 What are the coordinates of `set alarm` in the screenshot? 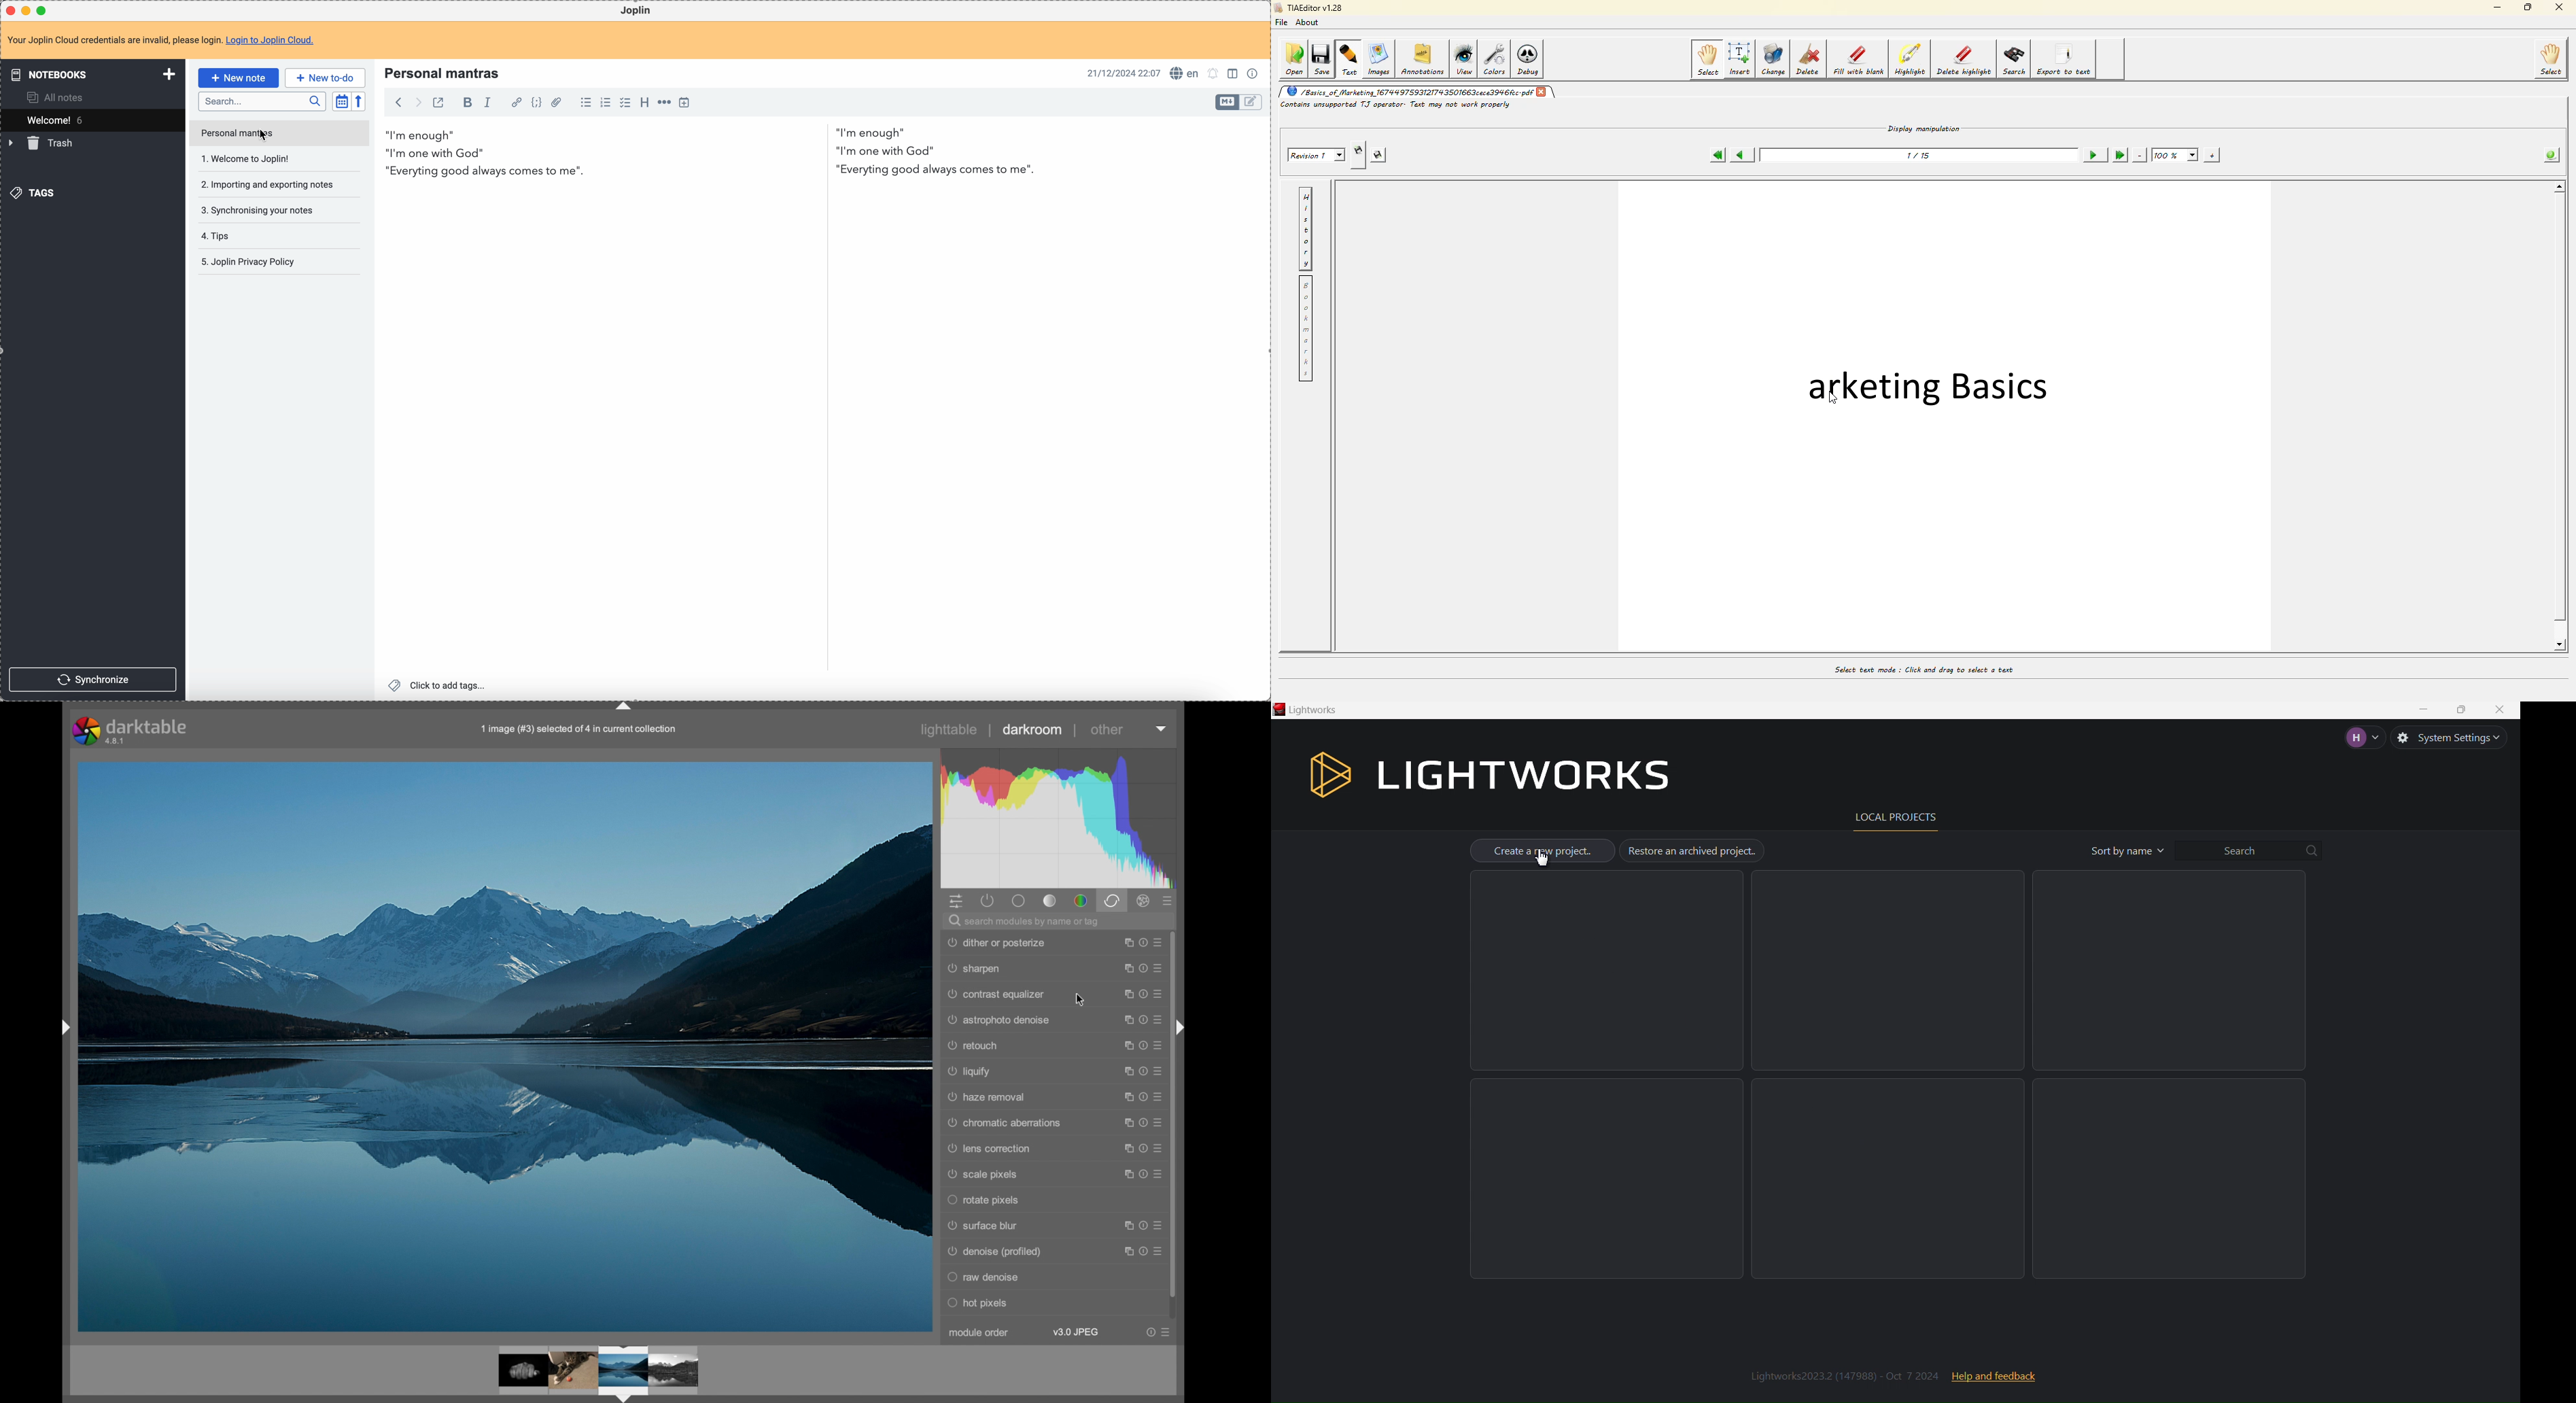 It's located at (1214, 73).